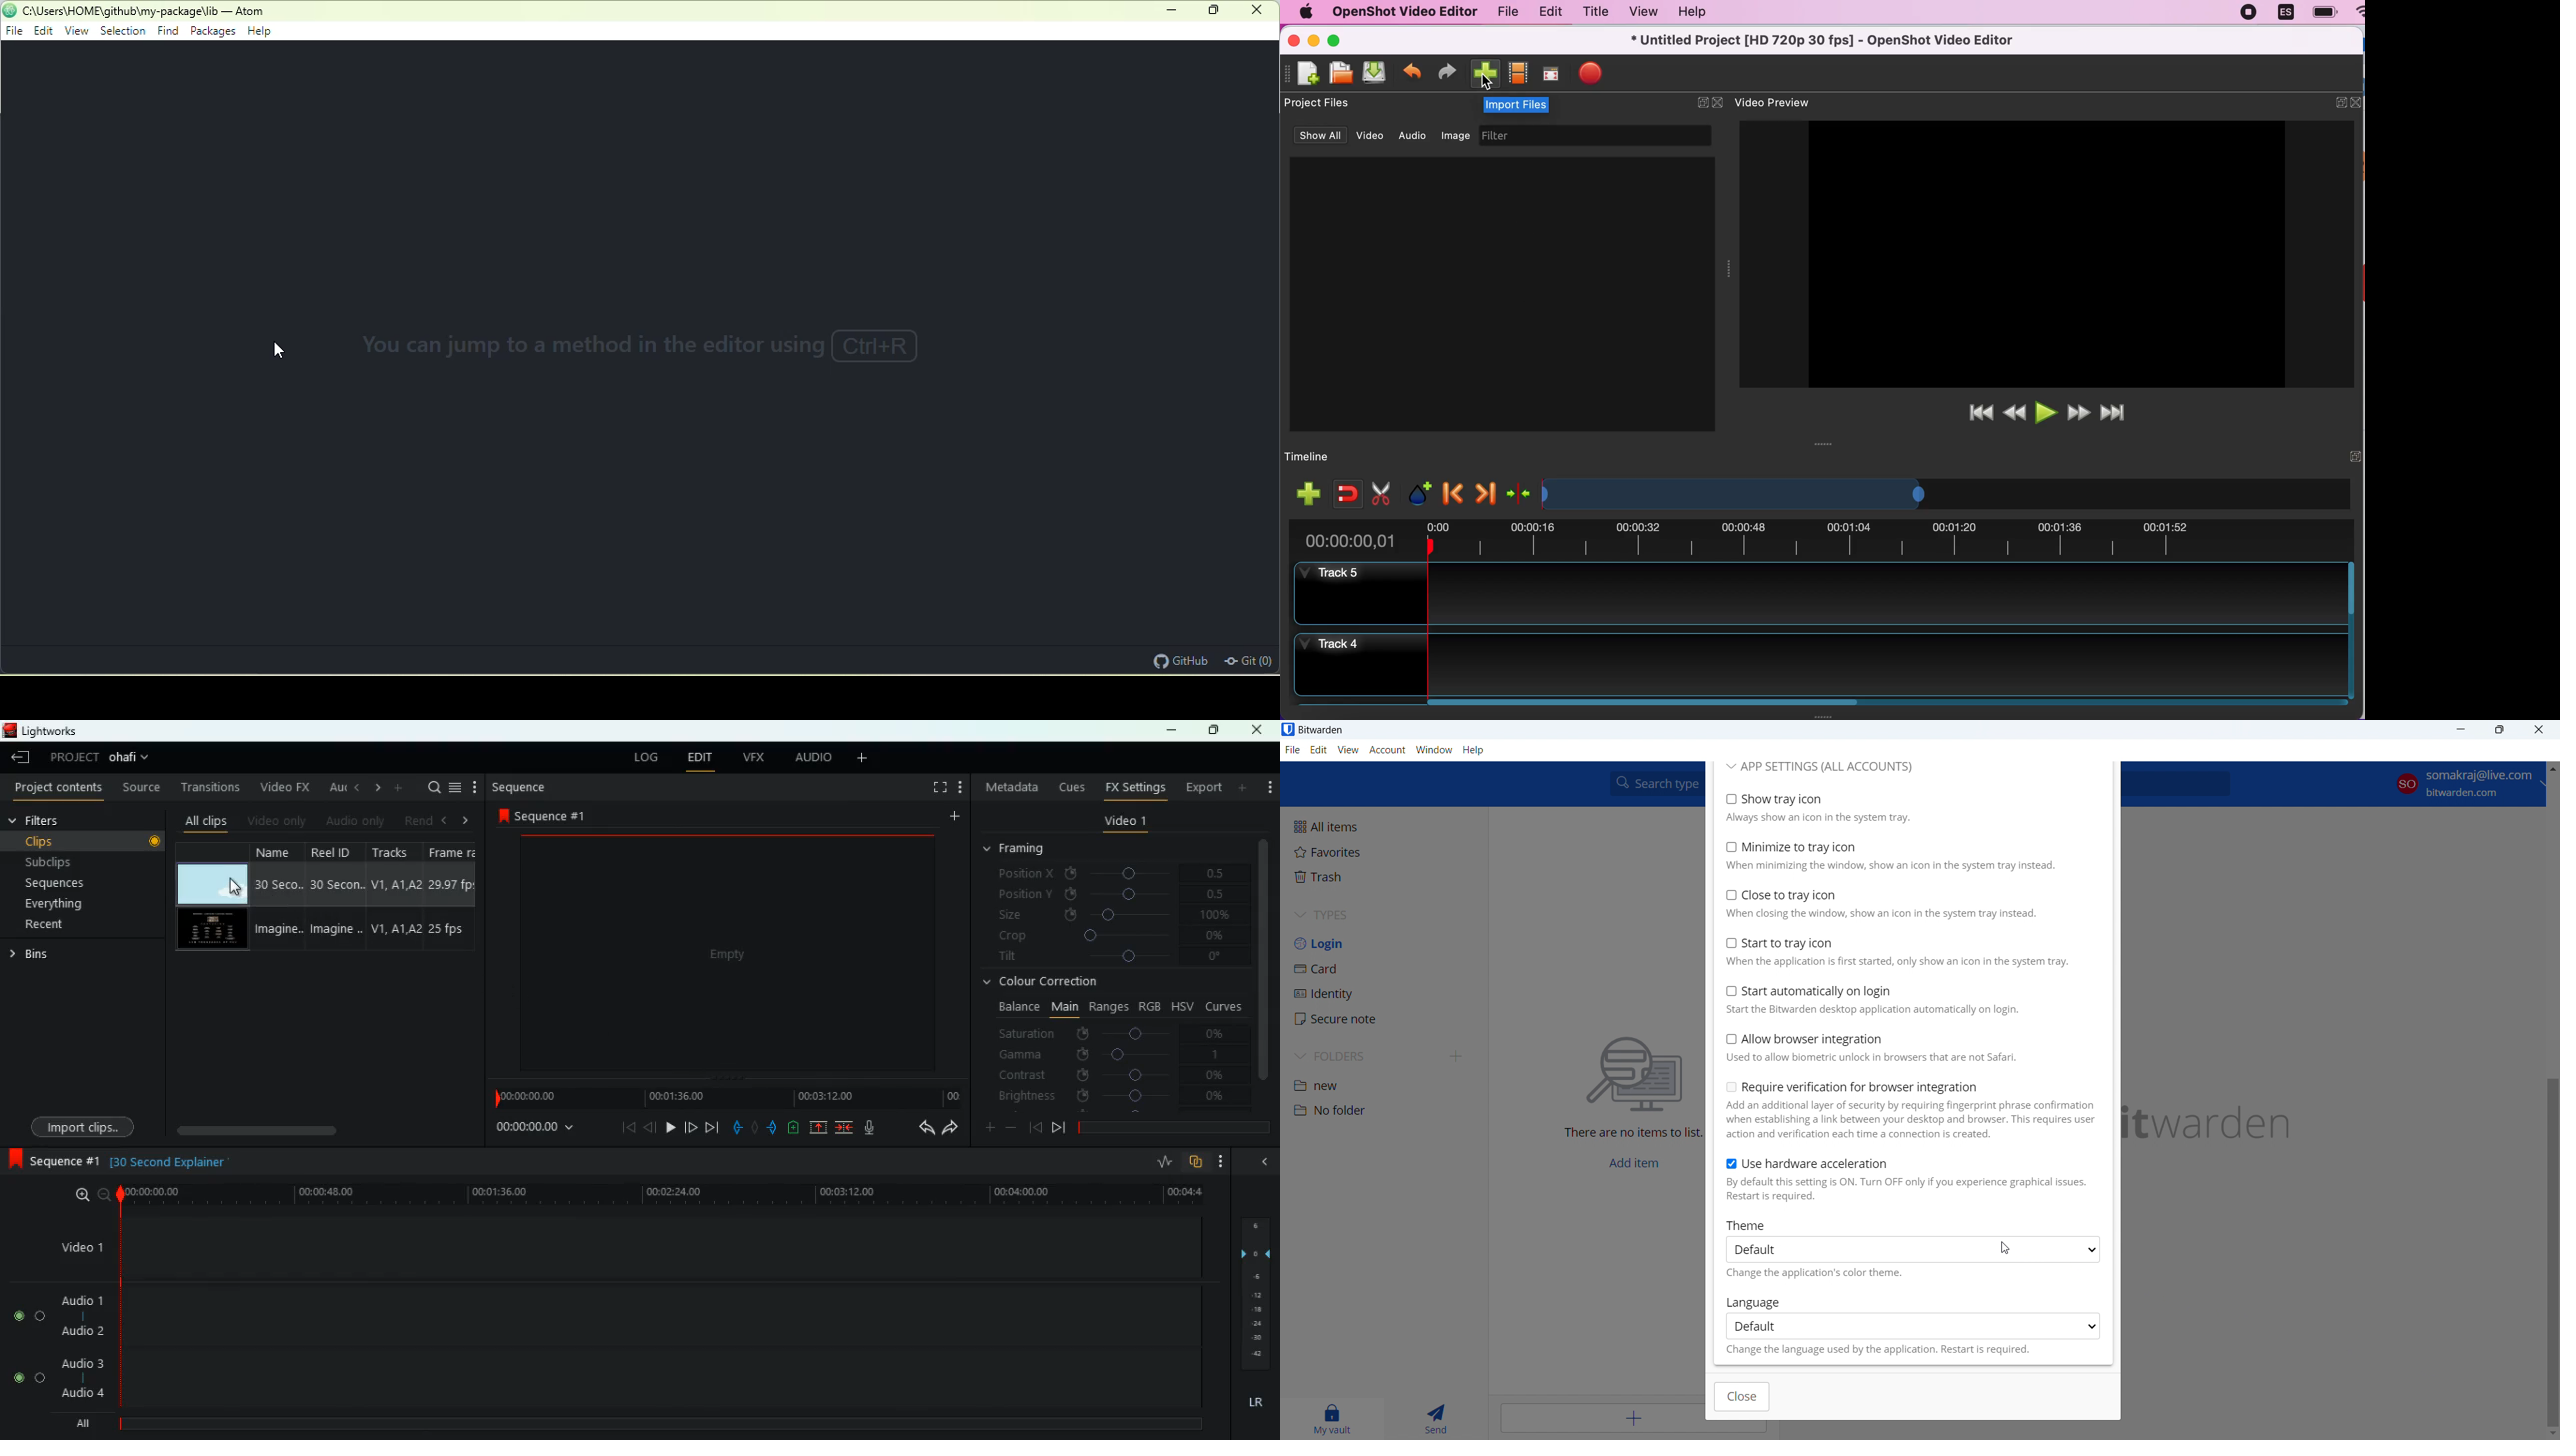 The image size is (2576, 1456). I want to click on scroll up, so click(2551, 766).